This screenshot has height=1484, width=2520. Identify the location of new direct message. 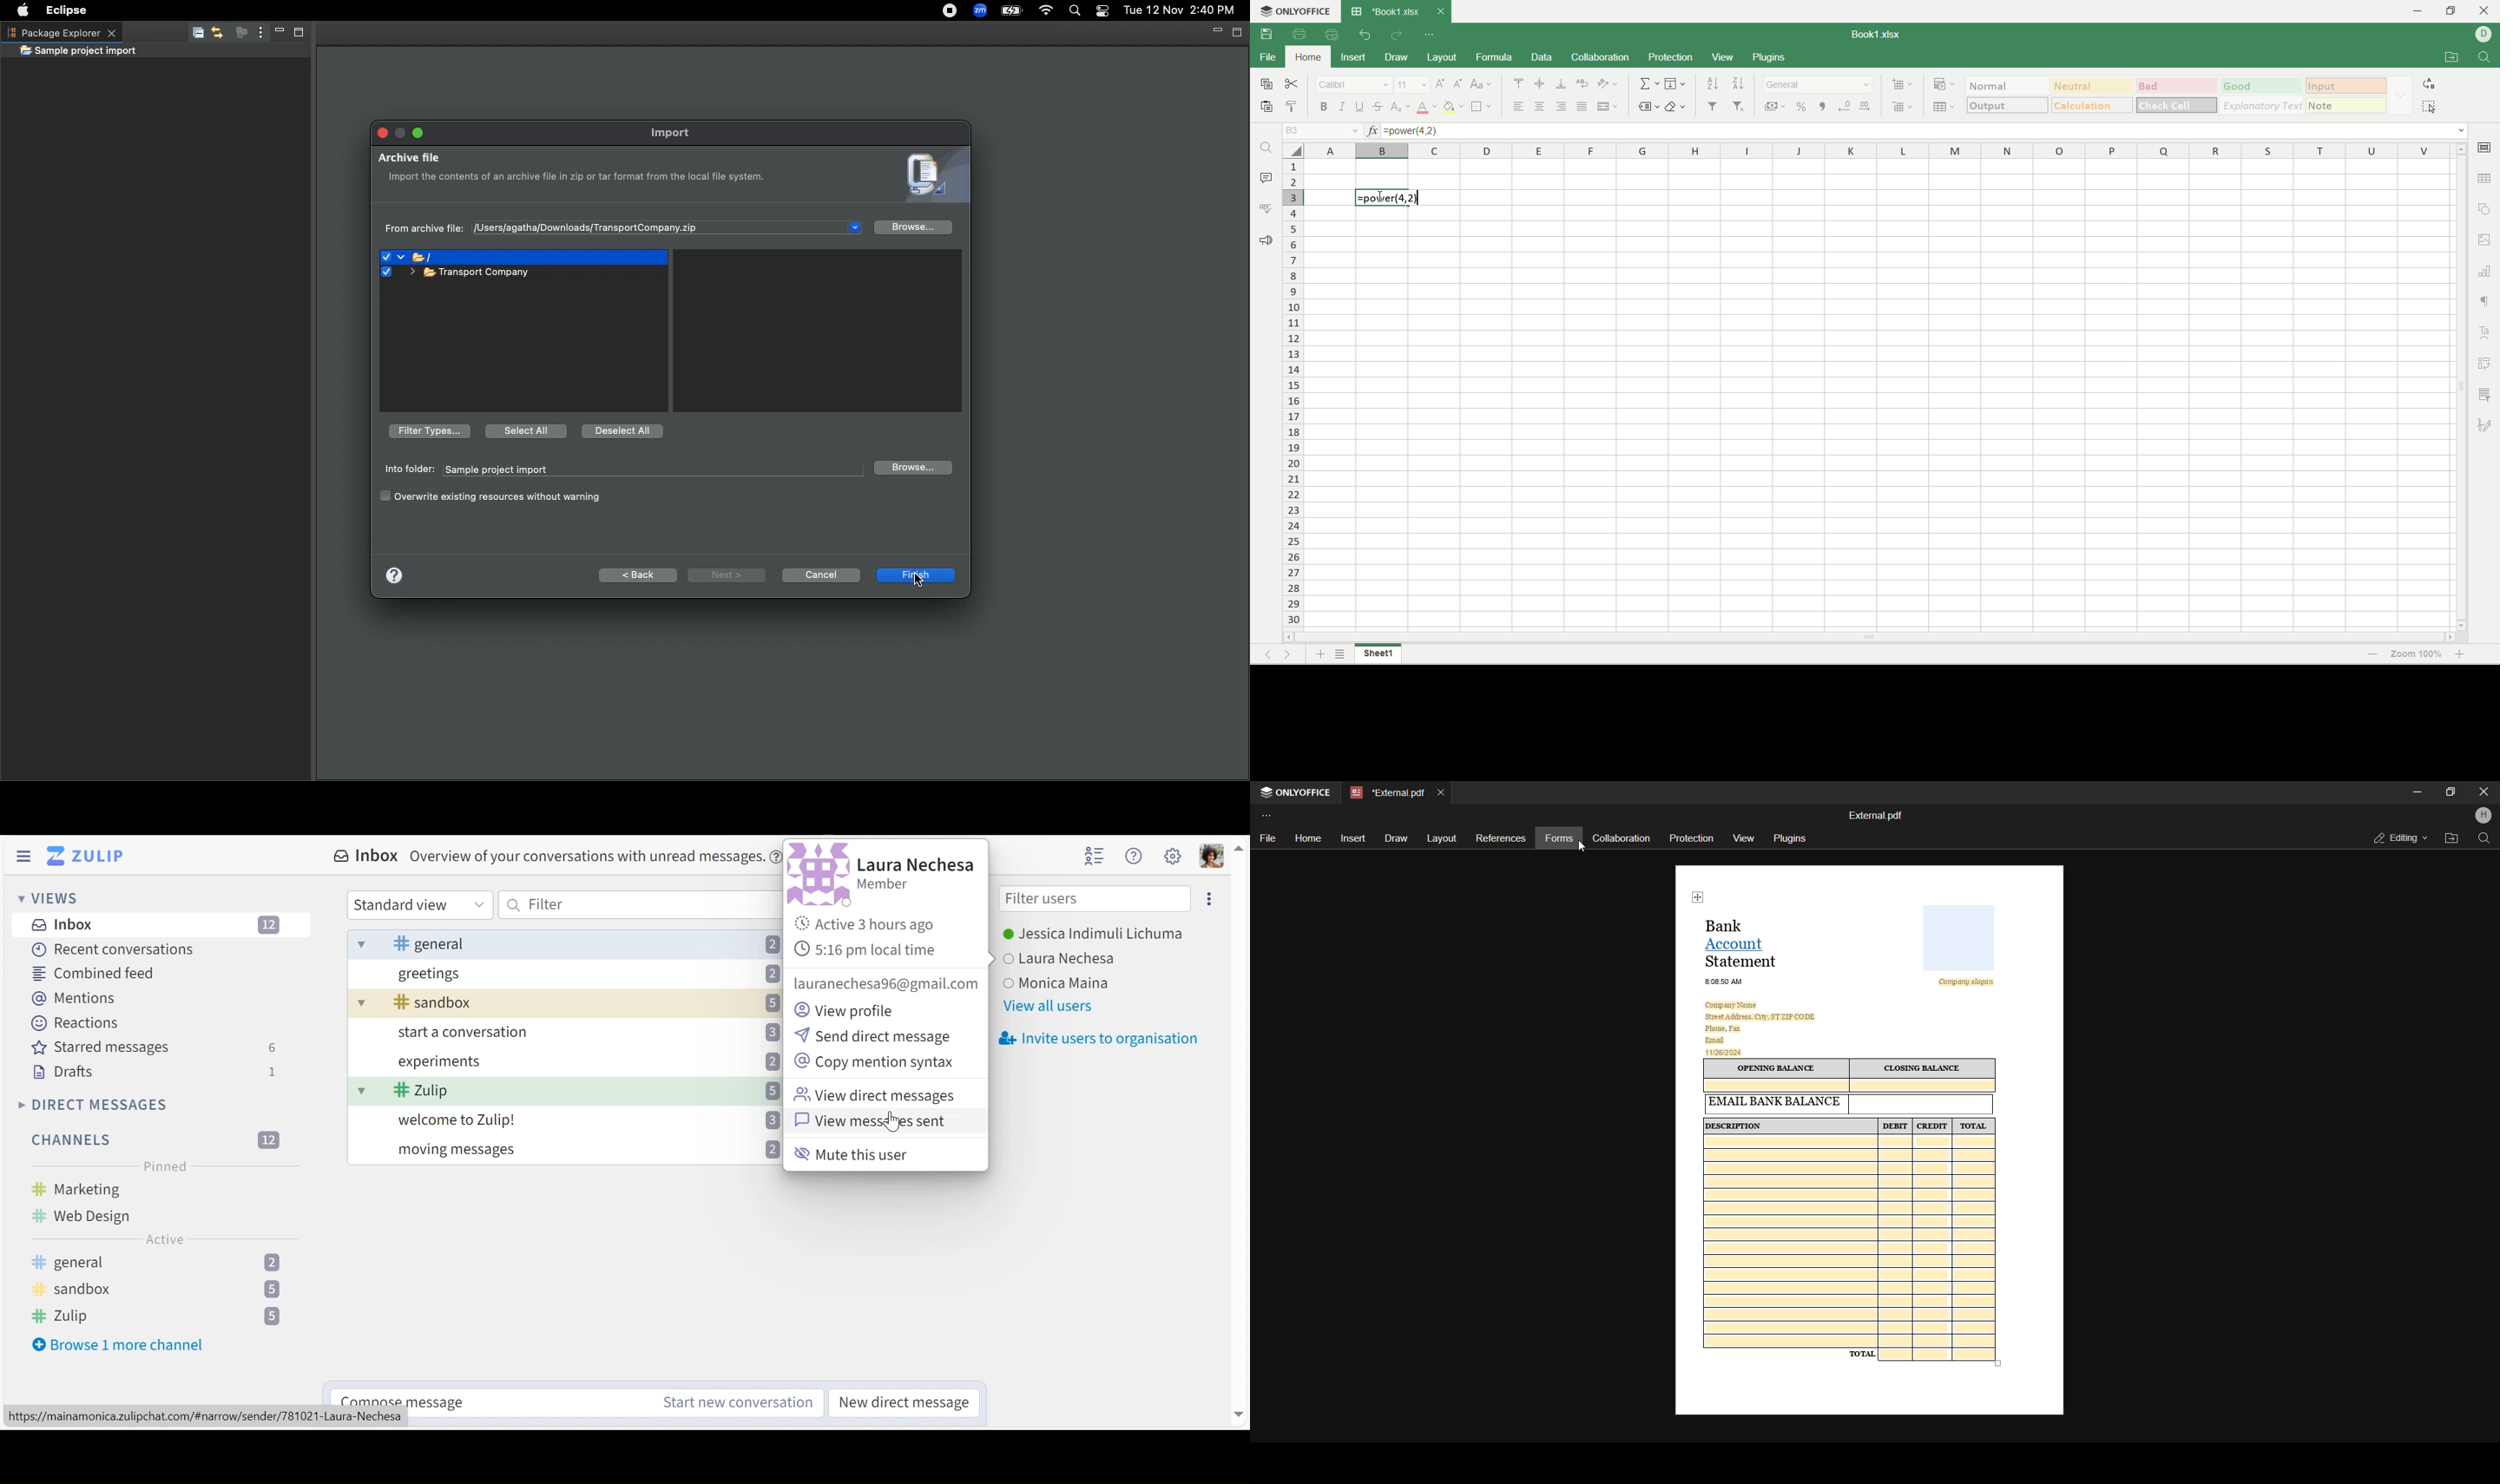
(906, 1403).